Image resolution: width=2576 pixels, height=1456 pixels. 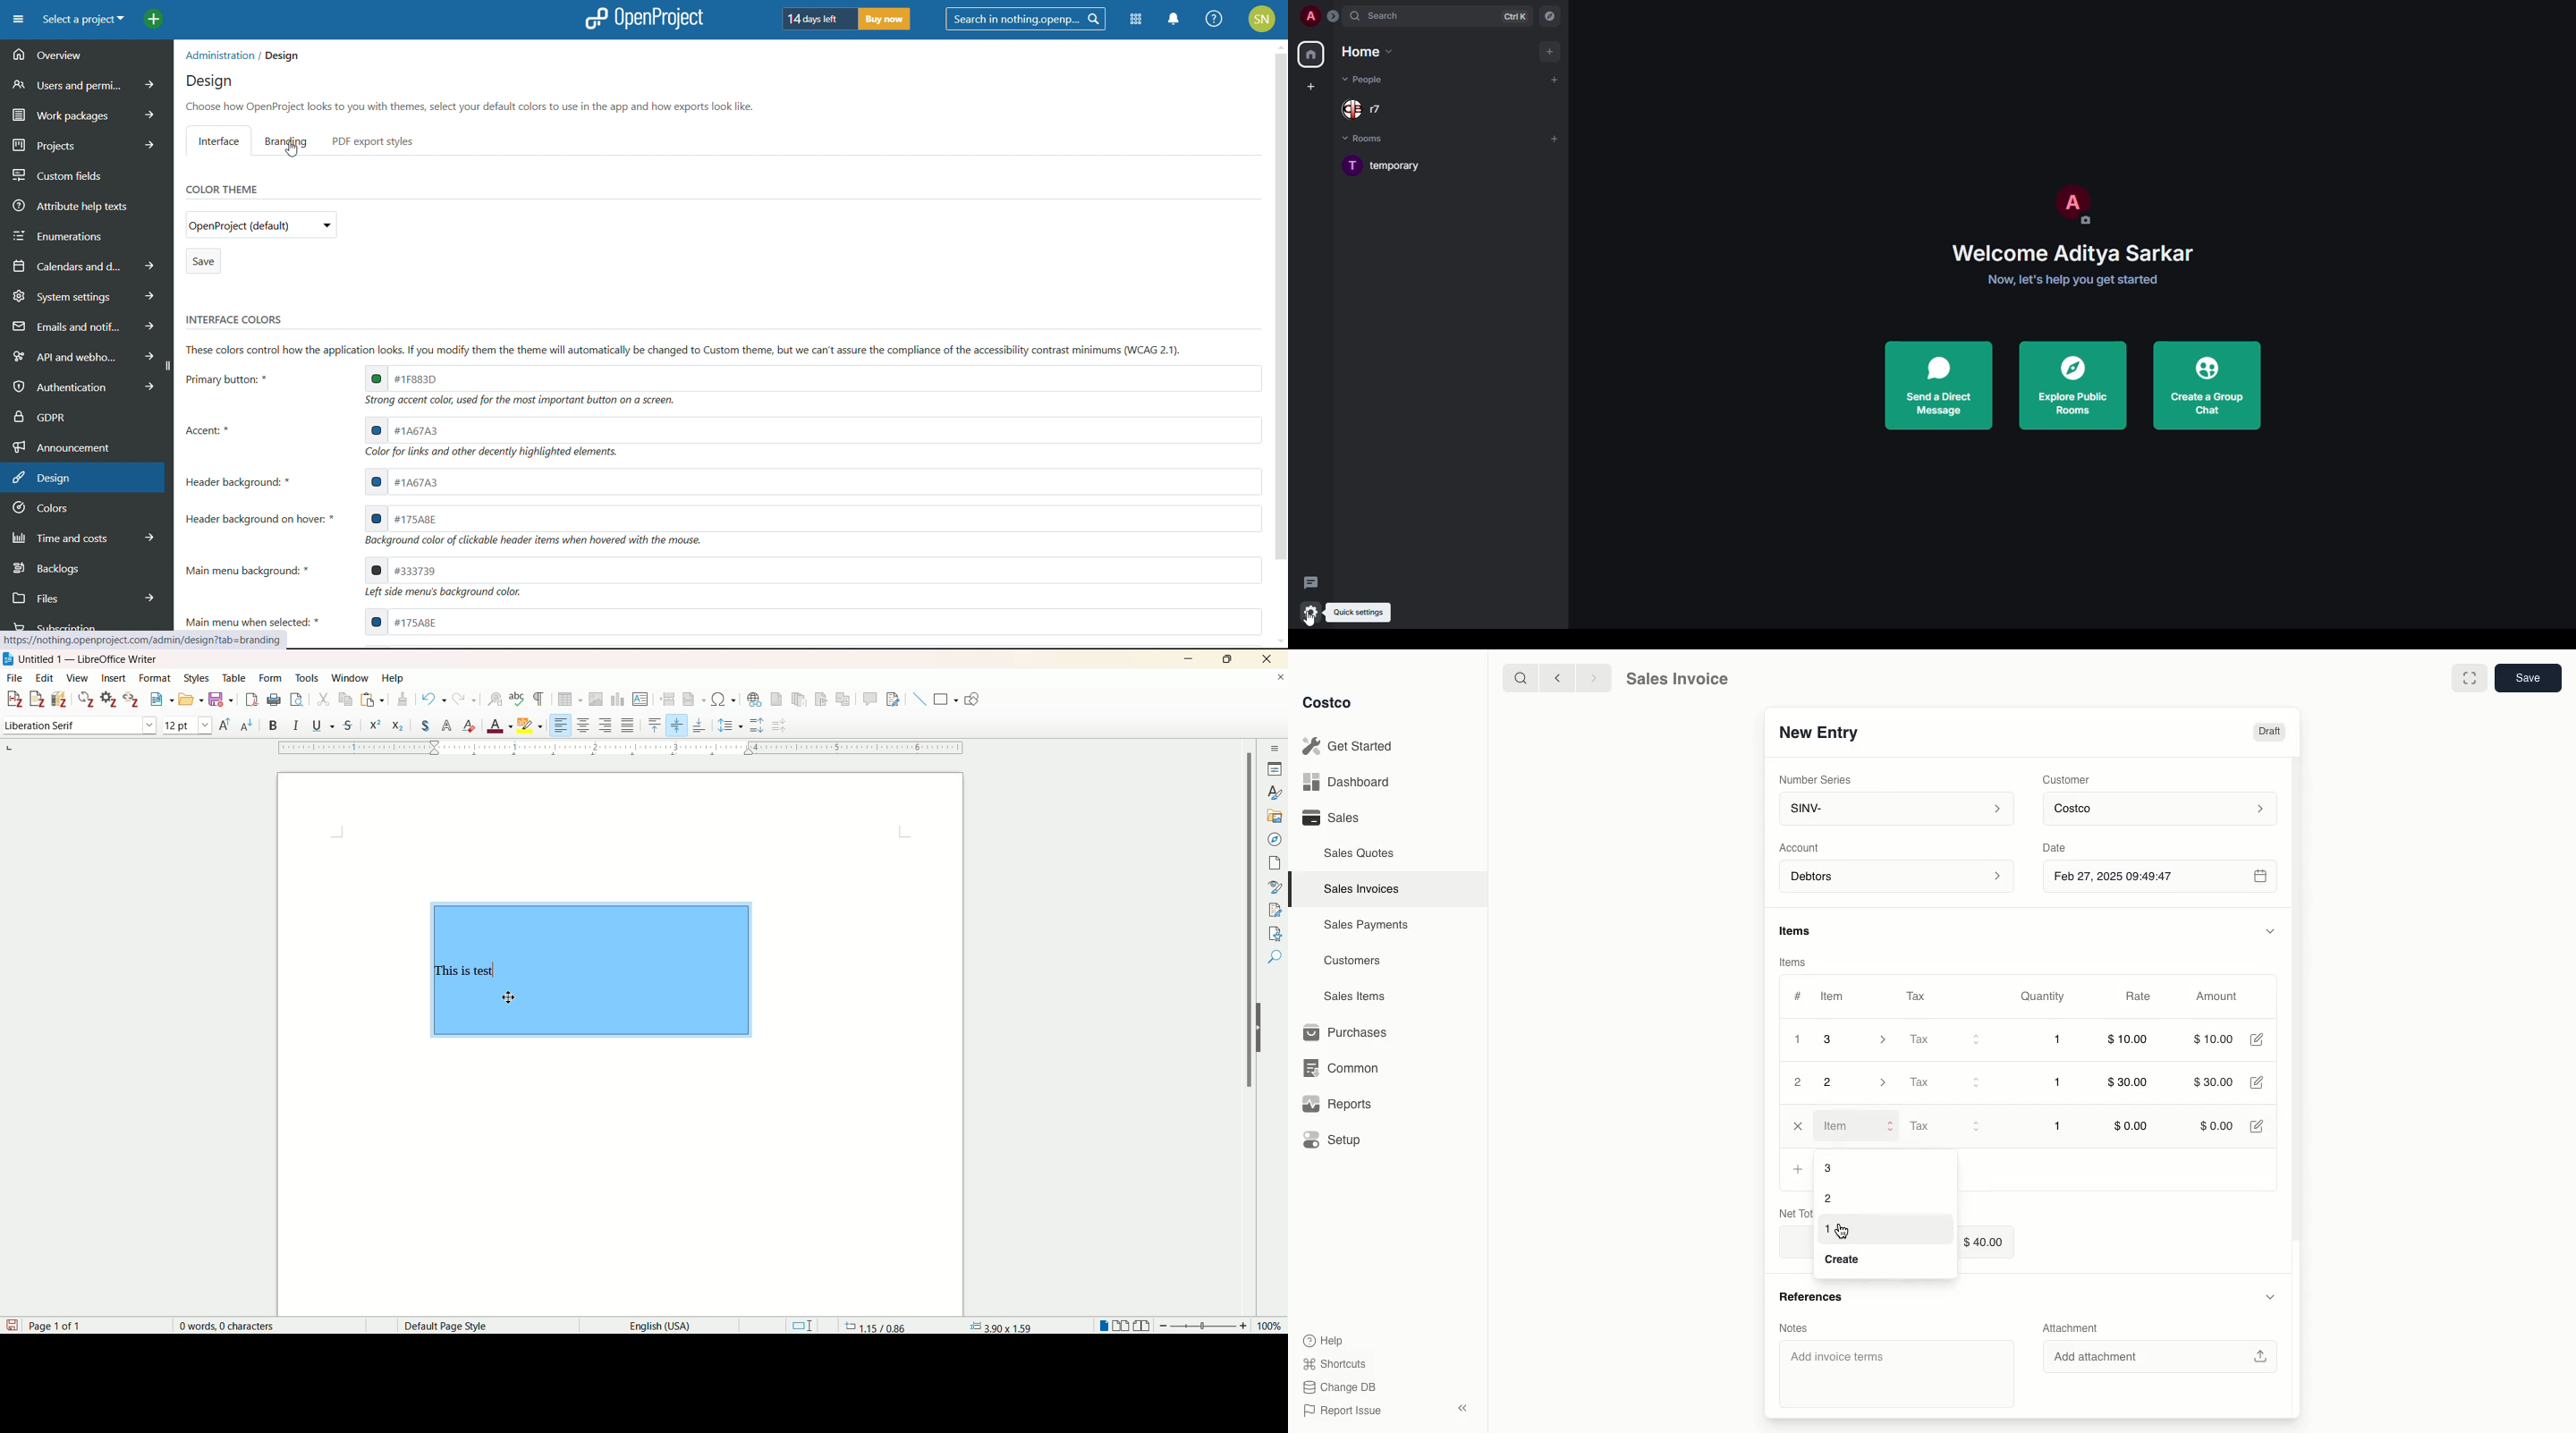 I want to click on enumerations, so click(x=87, y=233).